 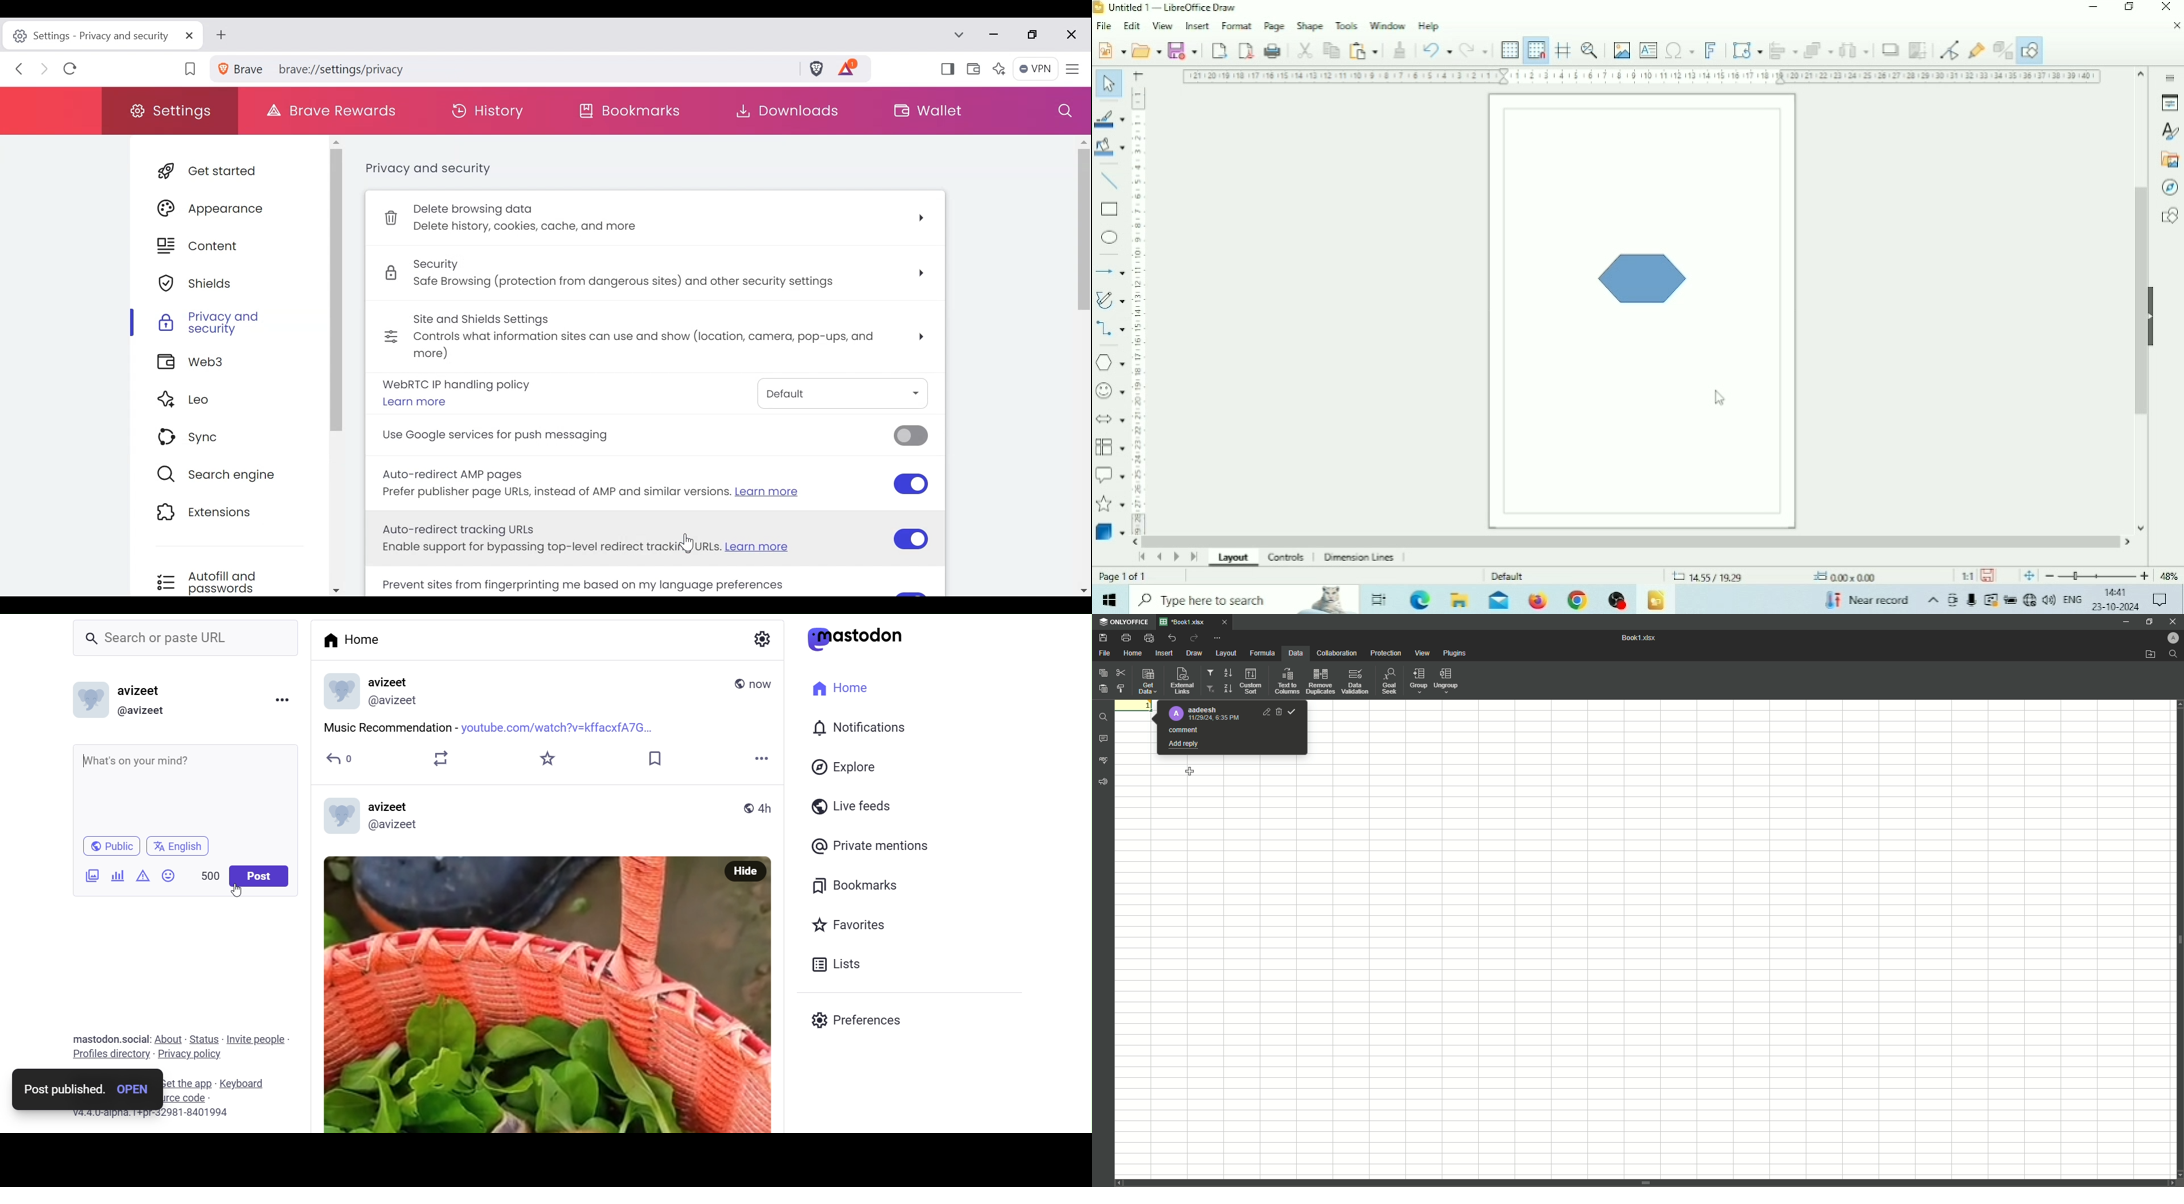 What do you see at coordinates (1818, 50) in the screenshot?
I see `Arrange` at bounding box center [1818, 50].